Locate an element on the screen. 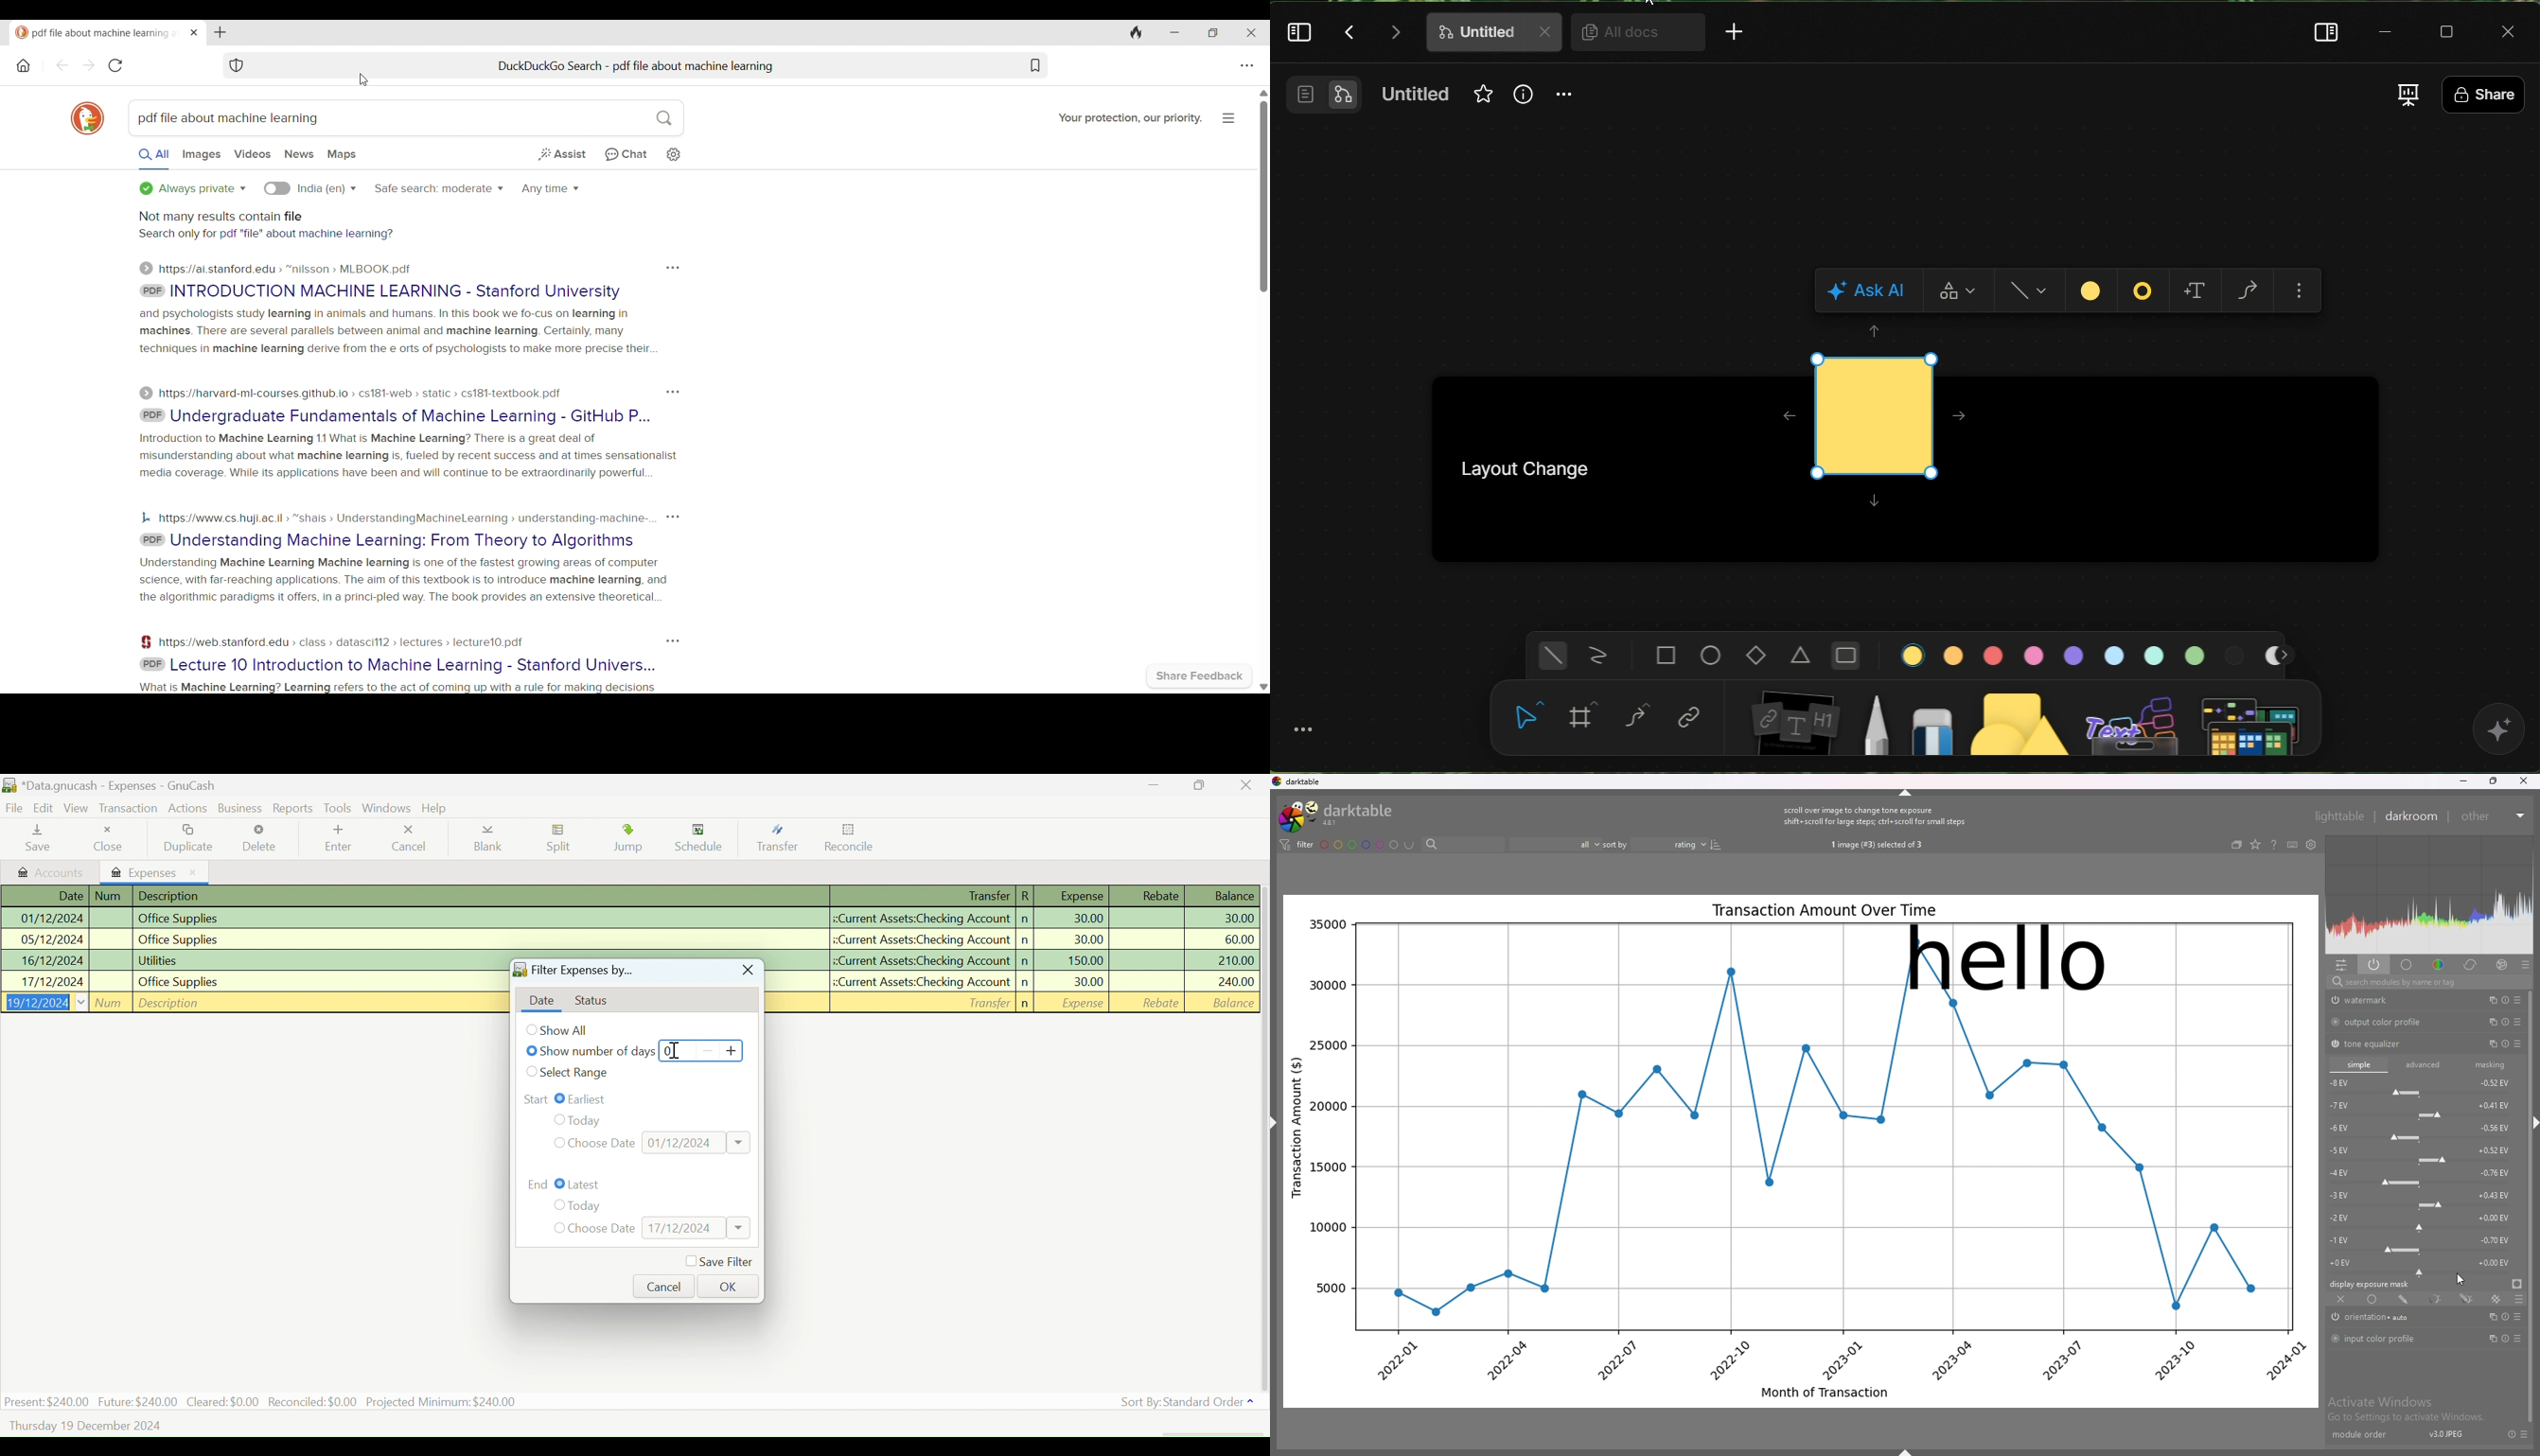 The height and width of the screenshot is (1456, 2548). After last action is located at coordinates (1877, 424).